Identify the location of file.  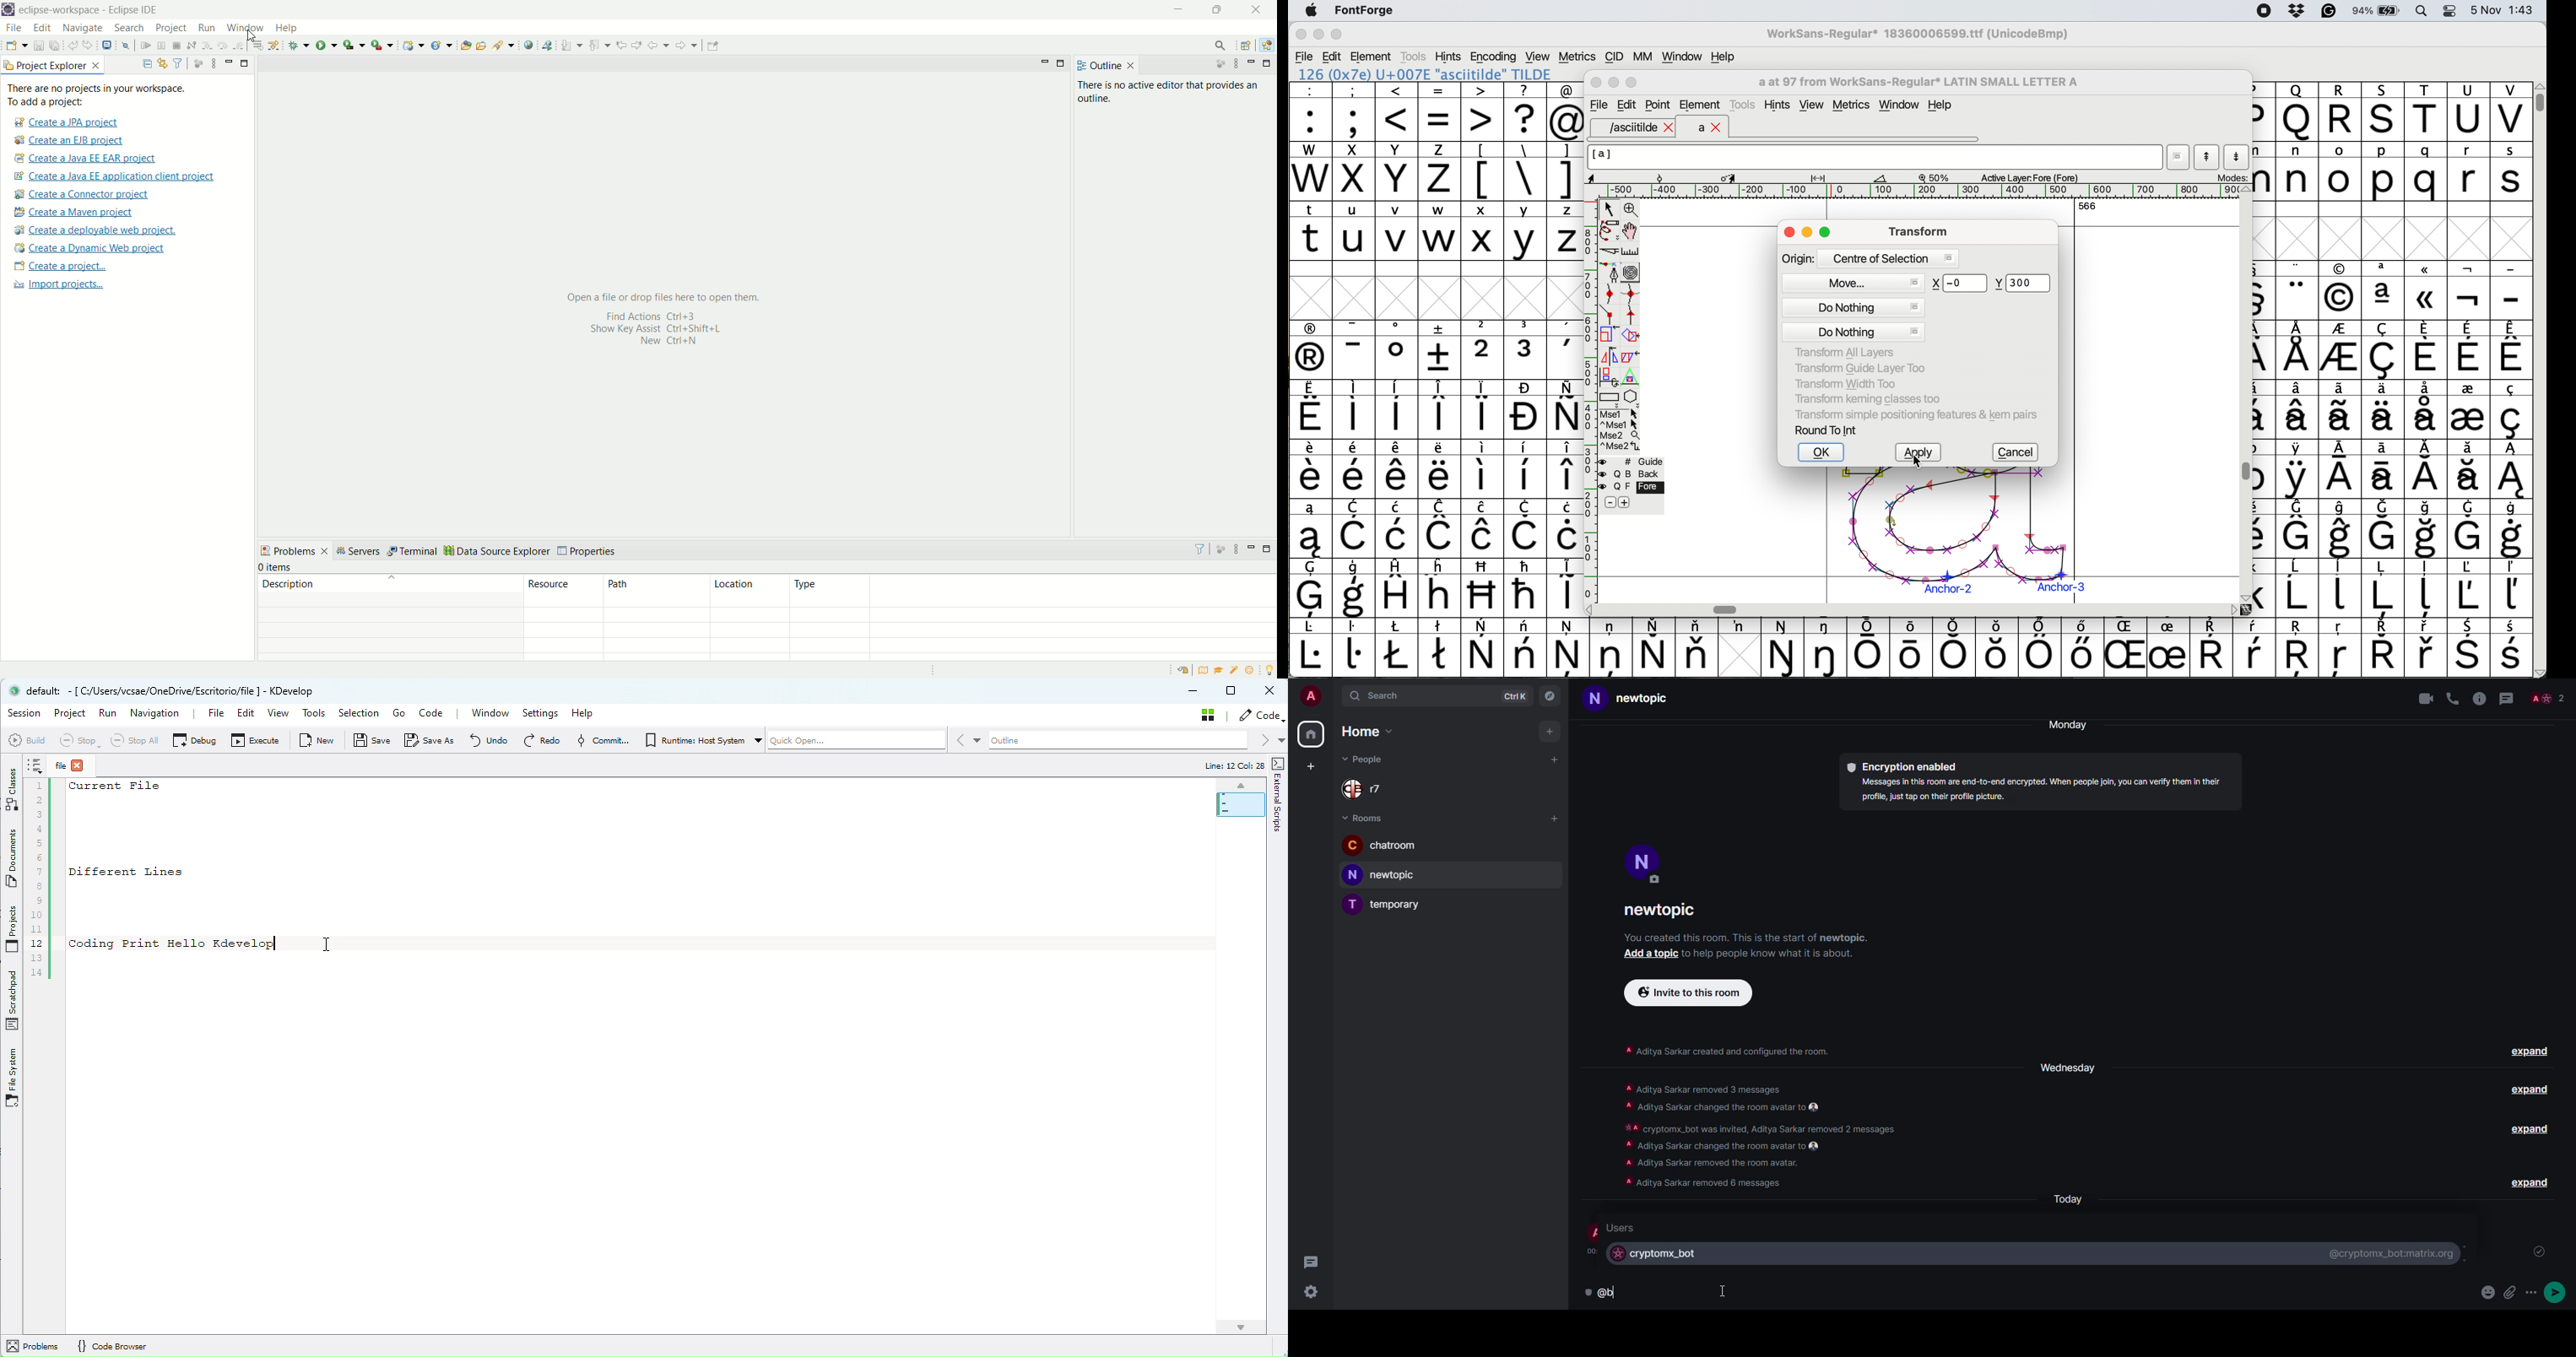
(1305, 57).